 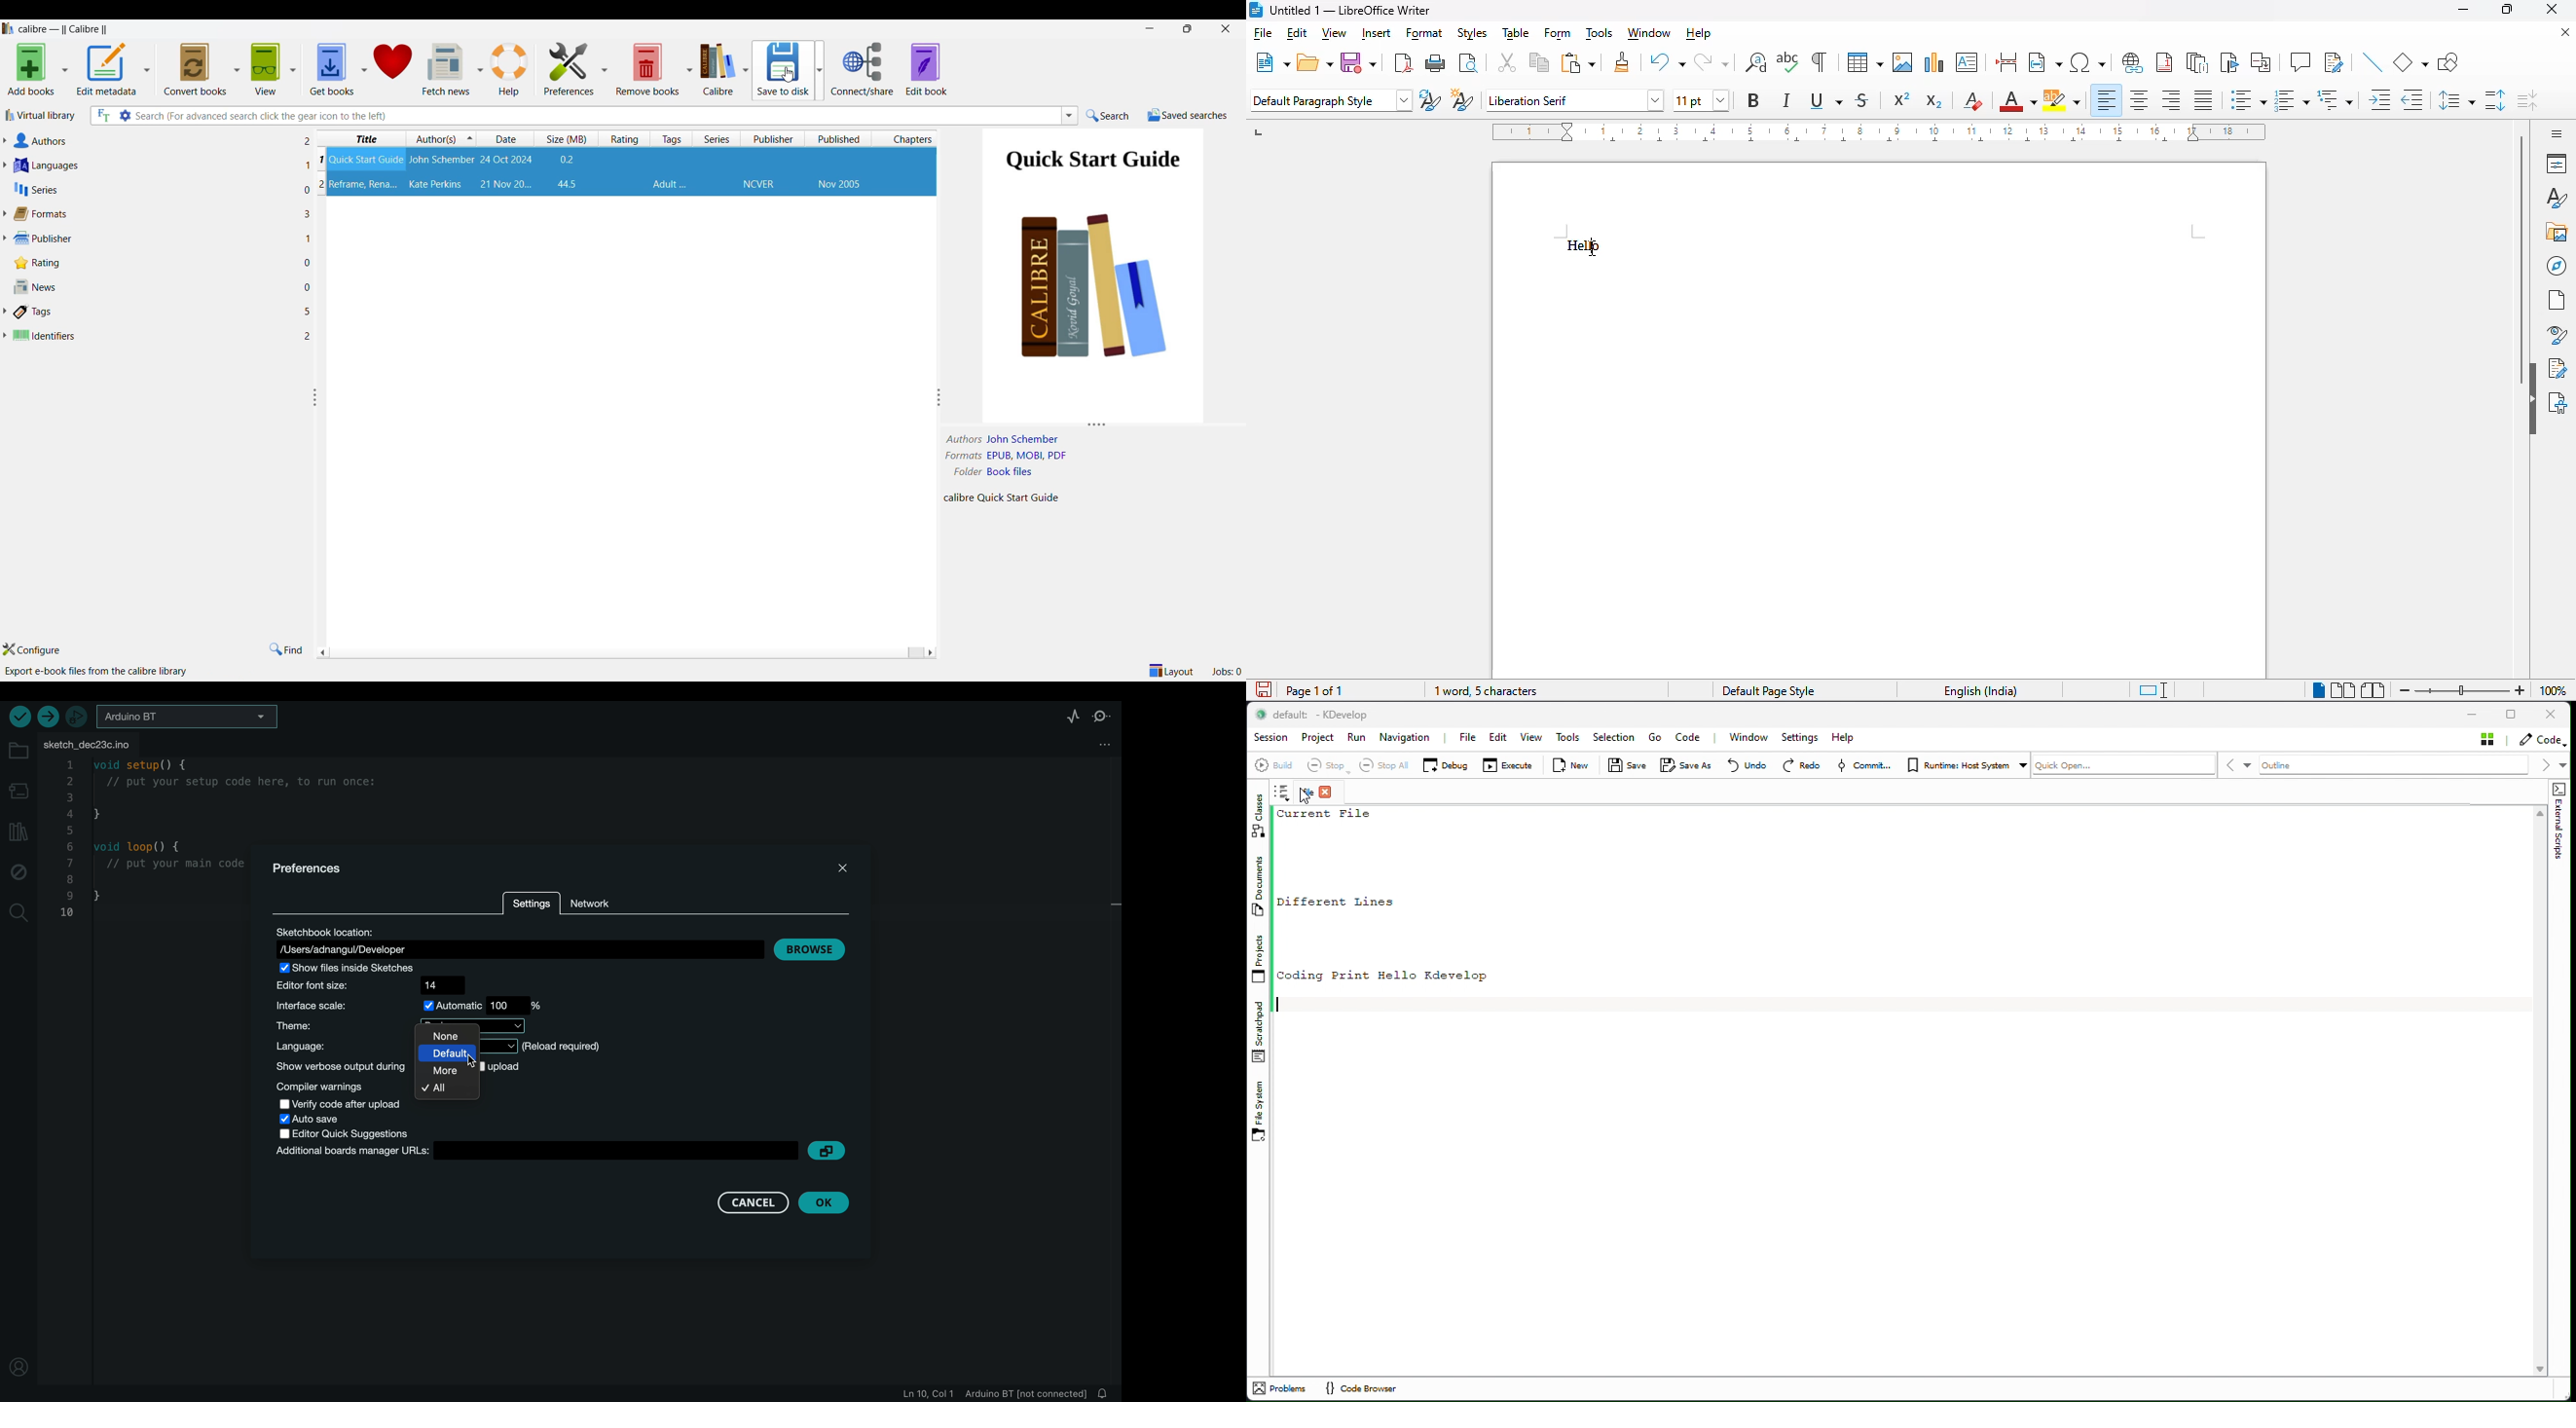 I want to click on preferences, so click(x=315, y=870).